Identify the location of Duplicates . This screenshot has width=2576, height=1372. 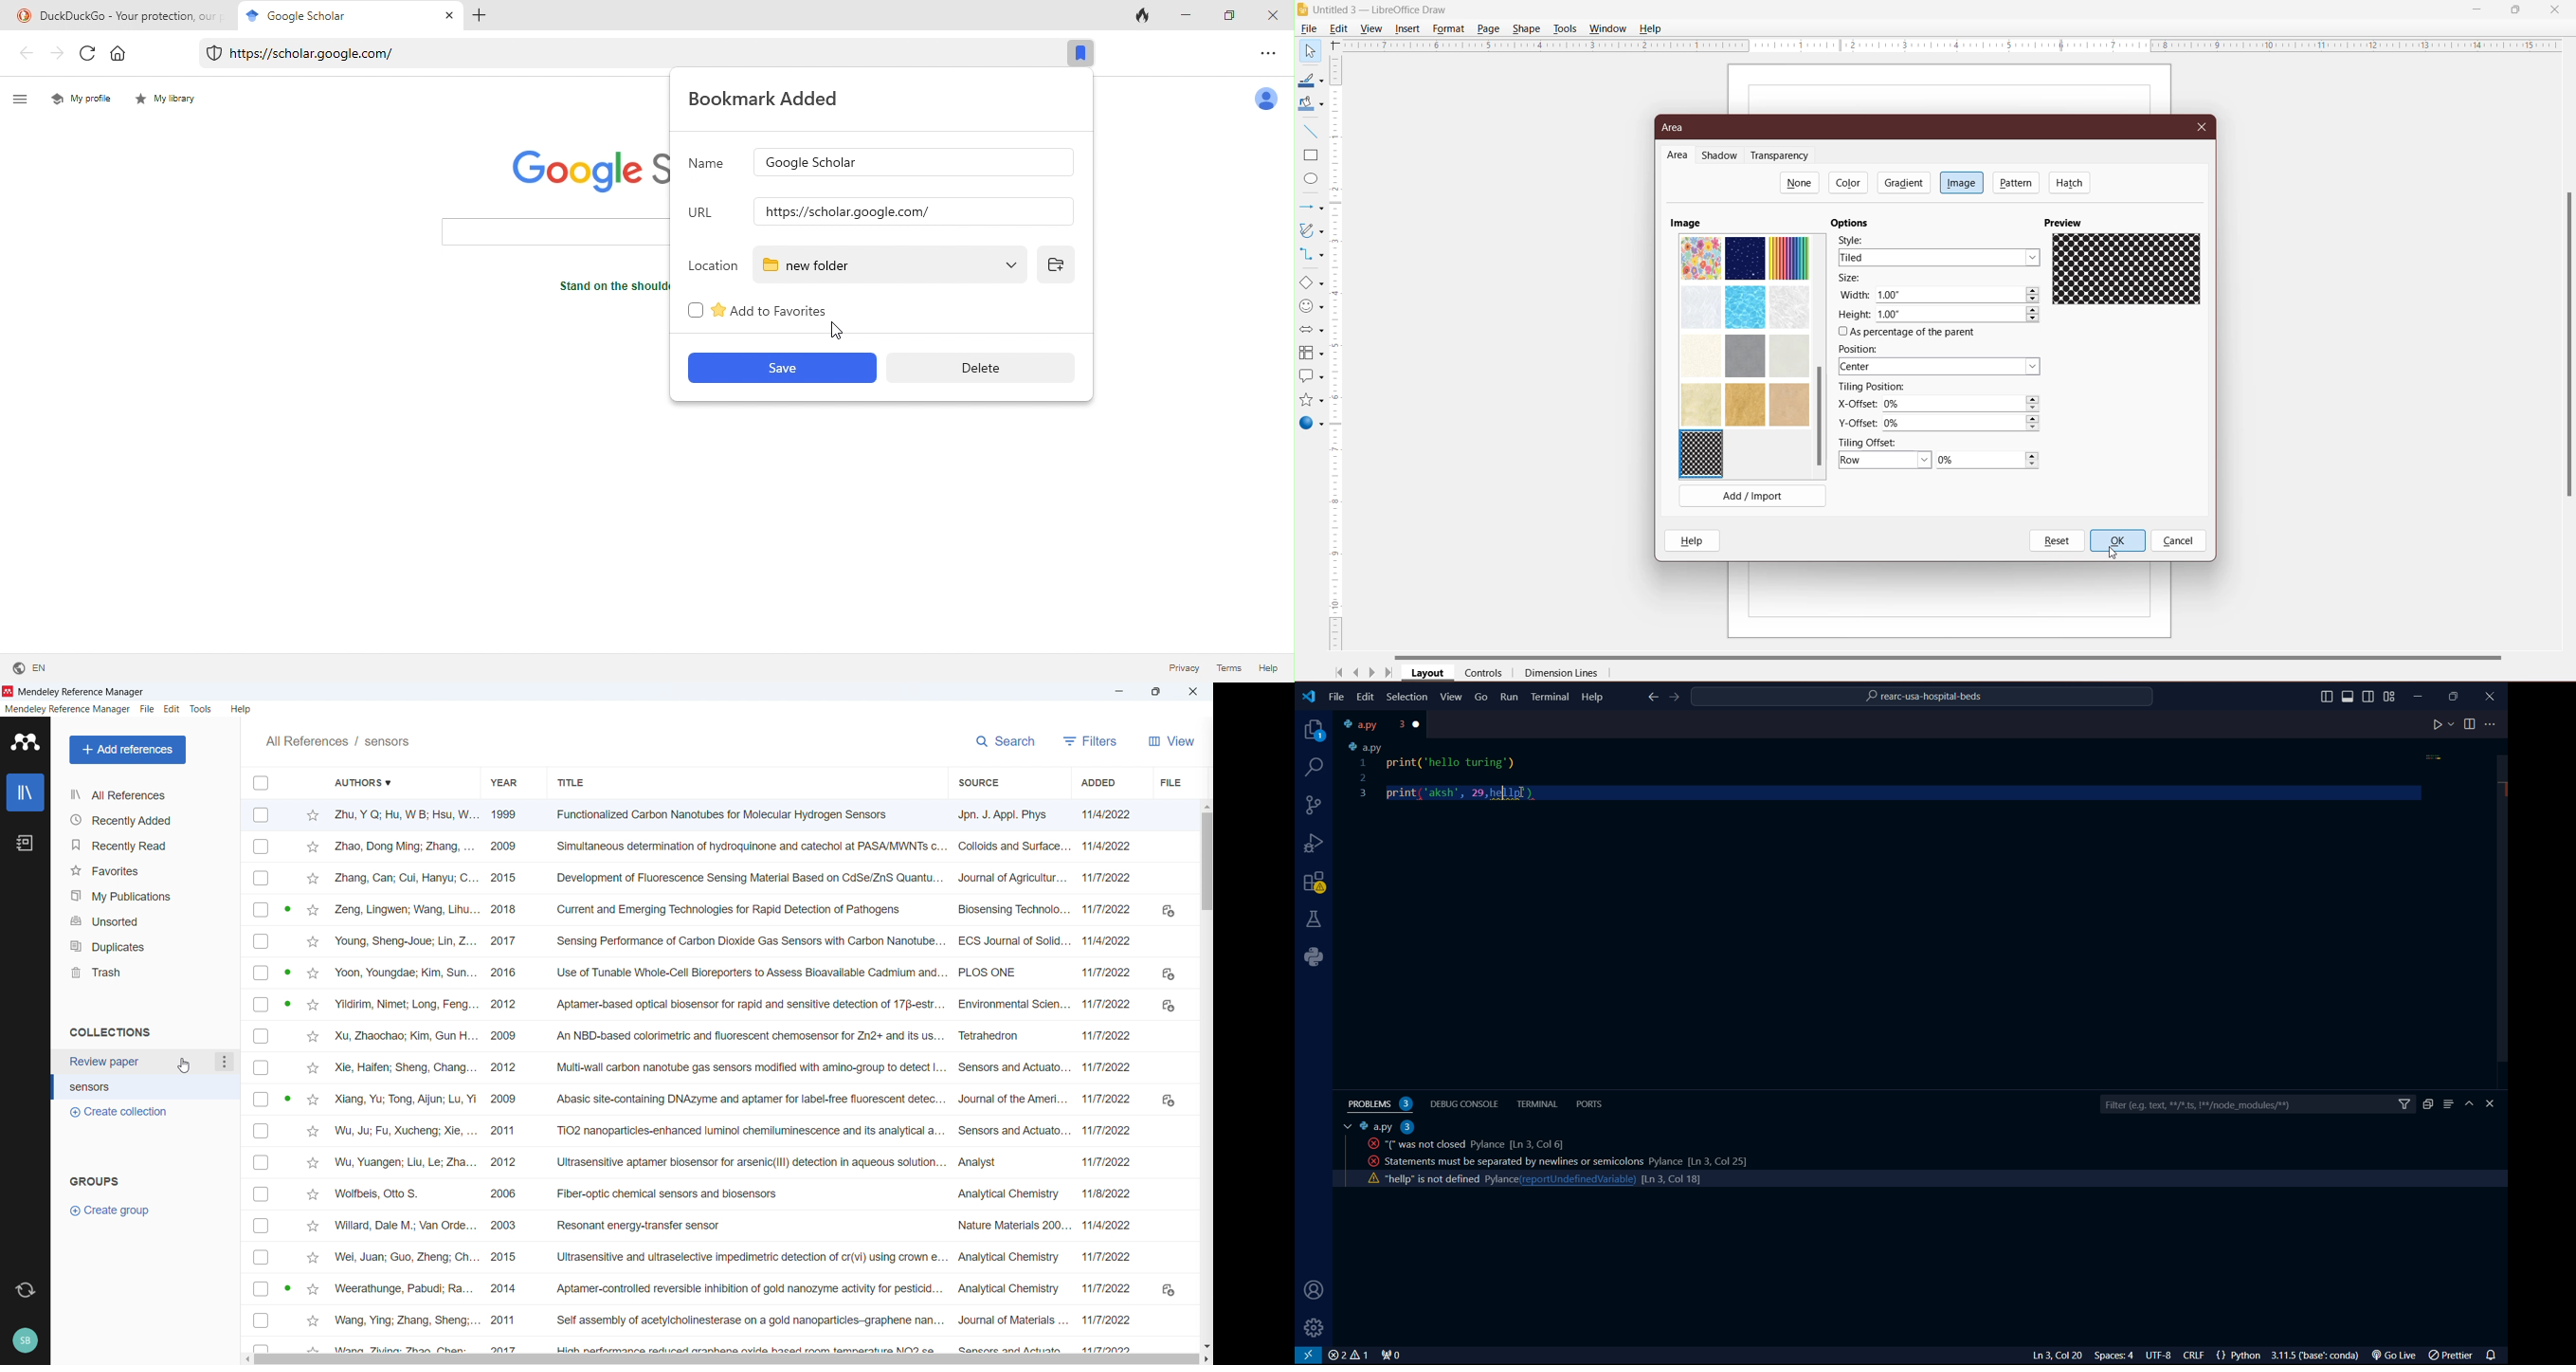
(150, 946).